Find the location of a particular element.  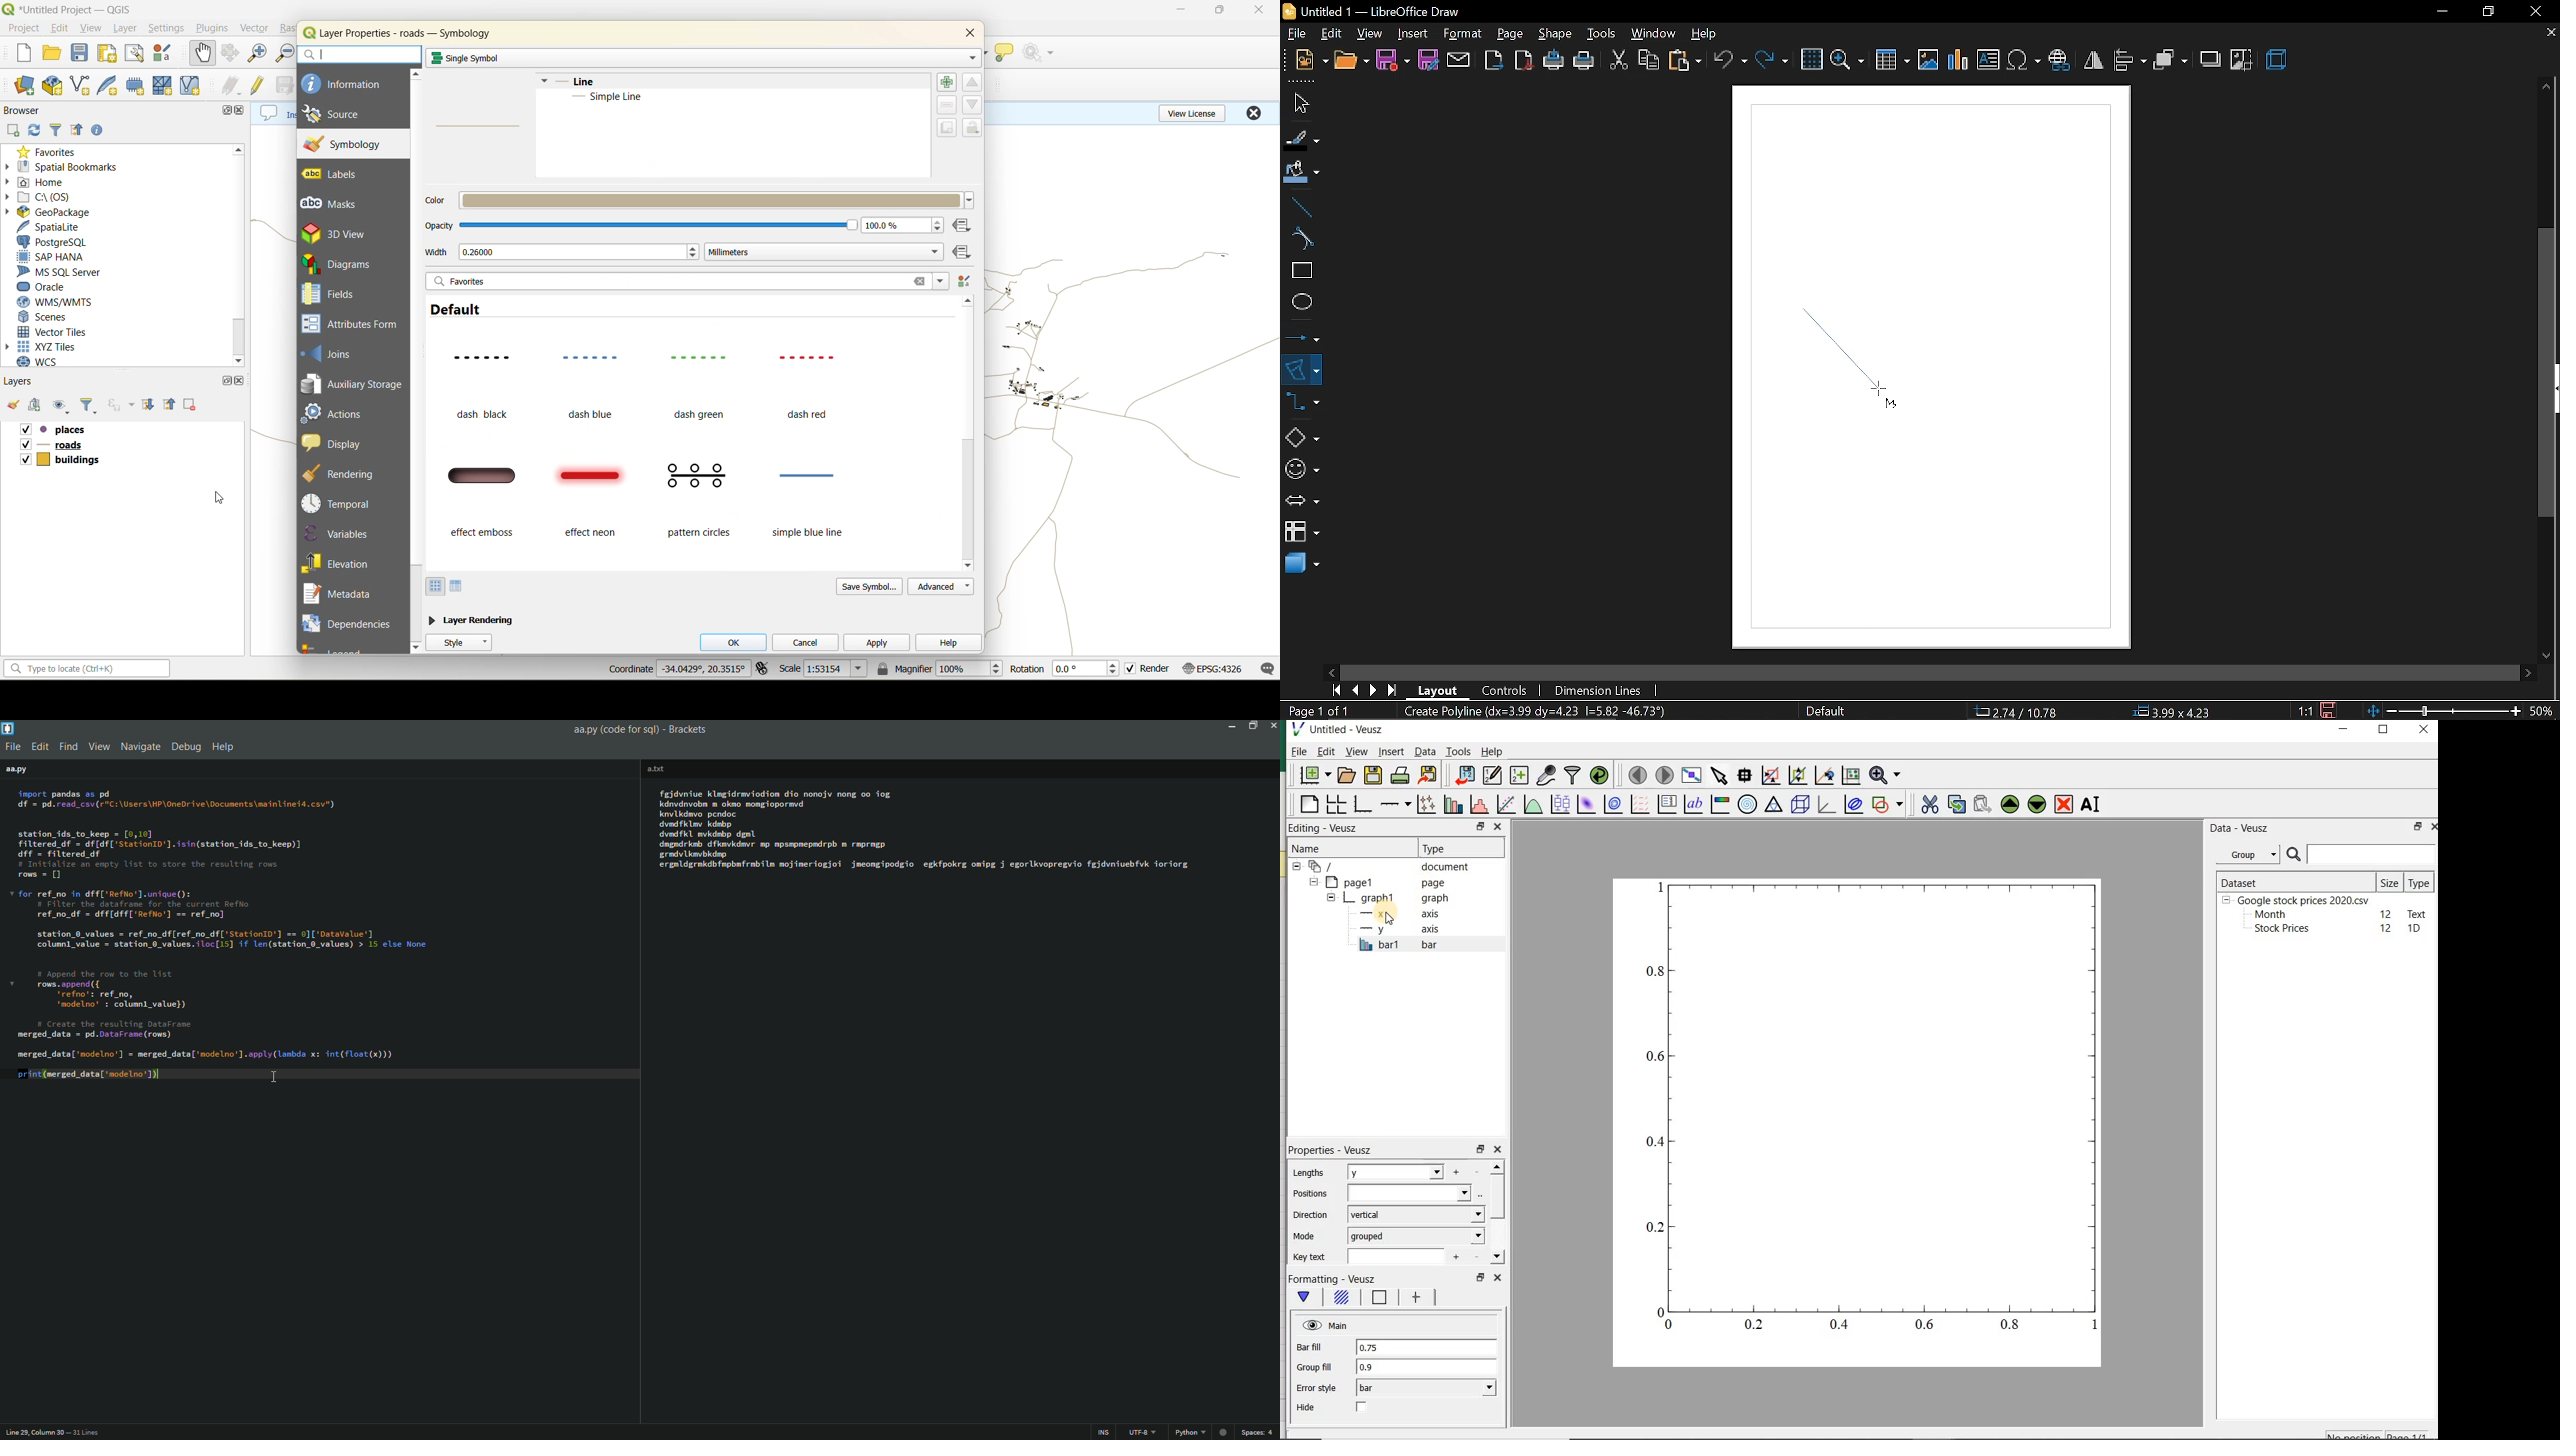

plot box plots is located at coordinates (1558, 806).